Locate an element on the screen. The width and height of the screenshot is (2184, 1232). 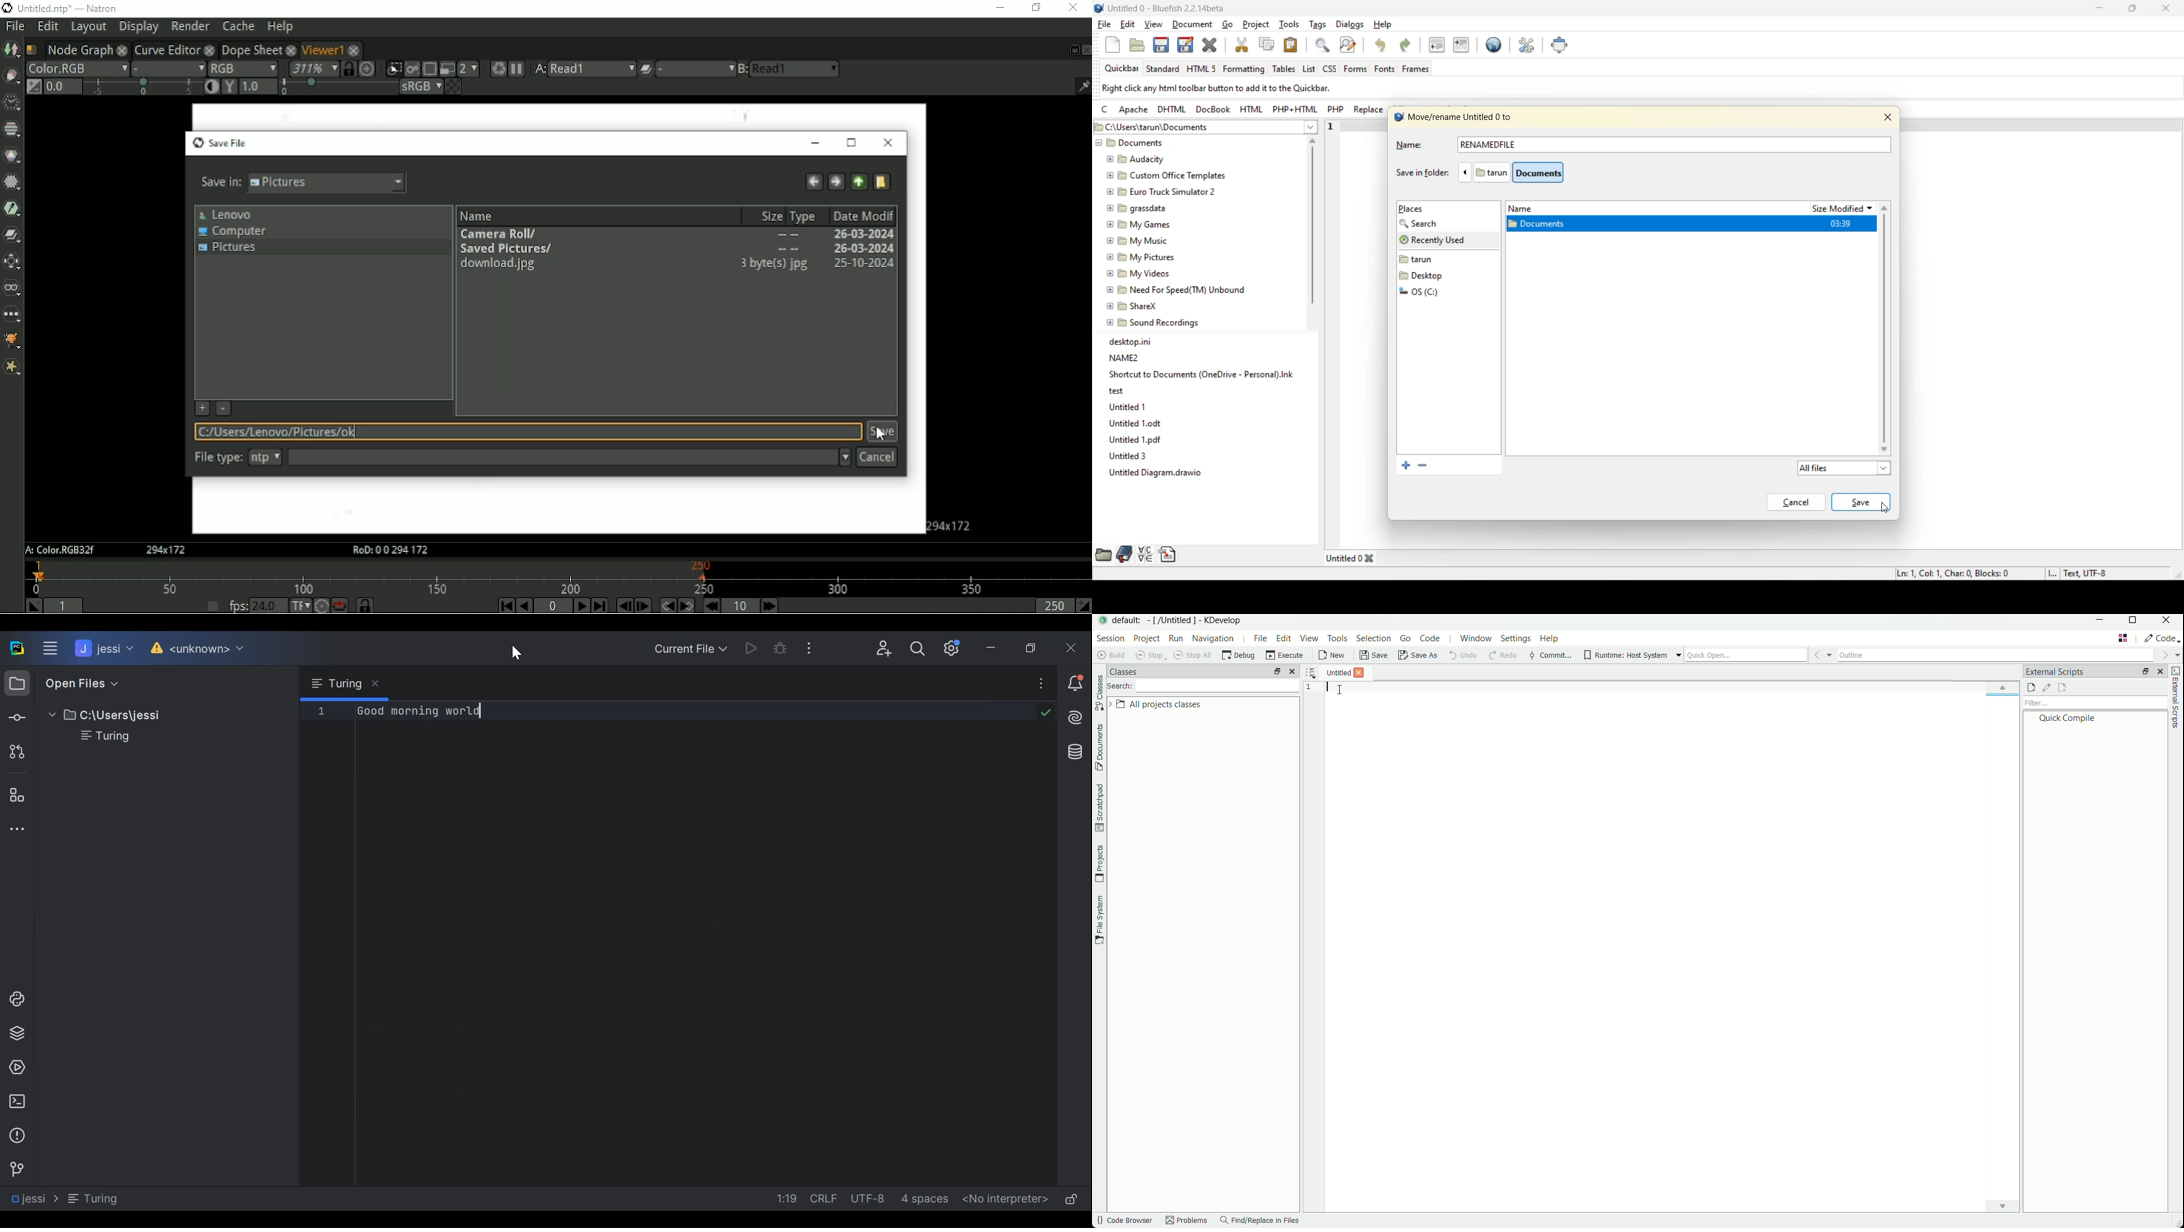
full screen is located at coordinates (1563, 47).